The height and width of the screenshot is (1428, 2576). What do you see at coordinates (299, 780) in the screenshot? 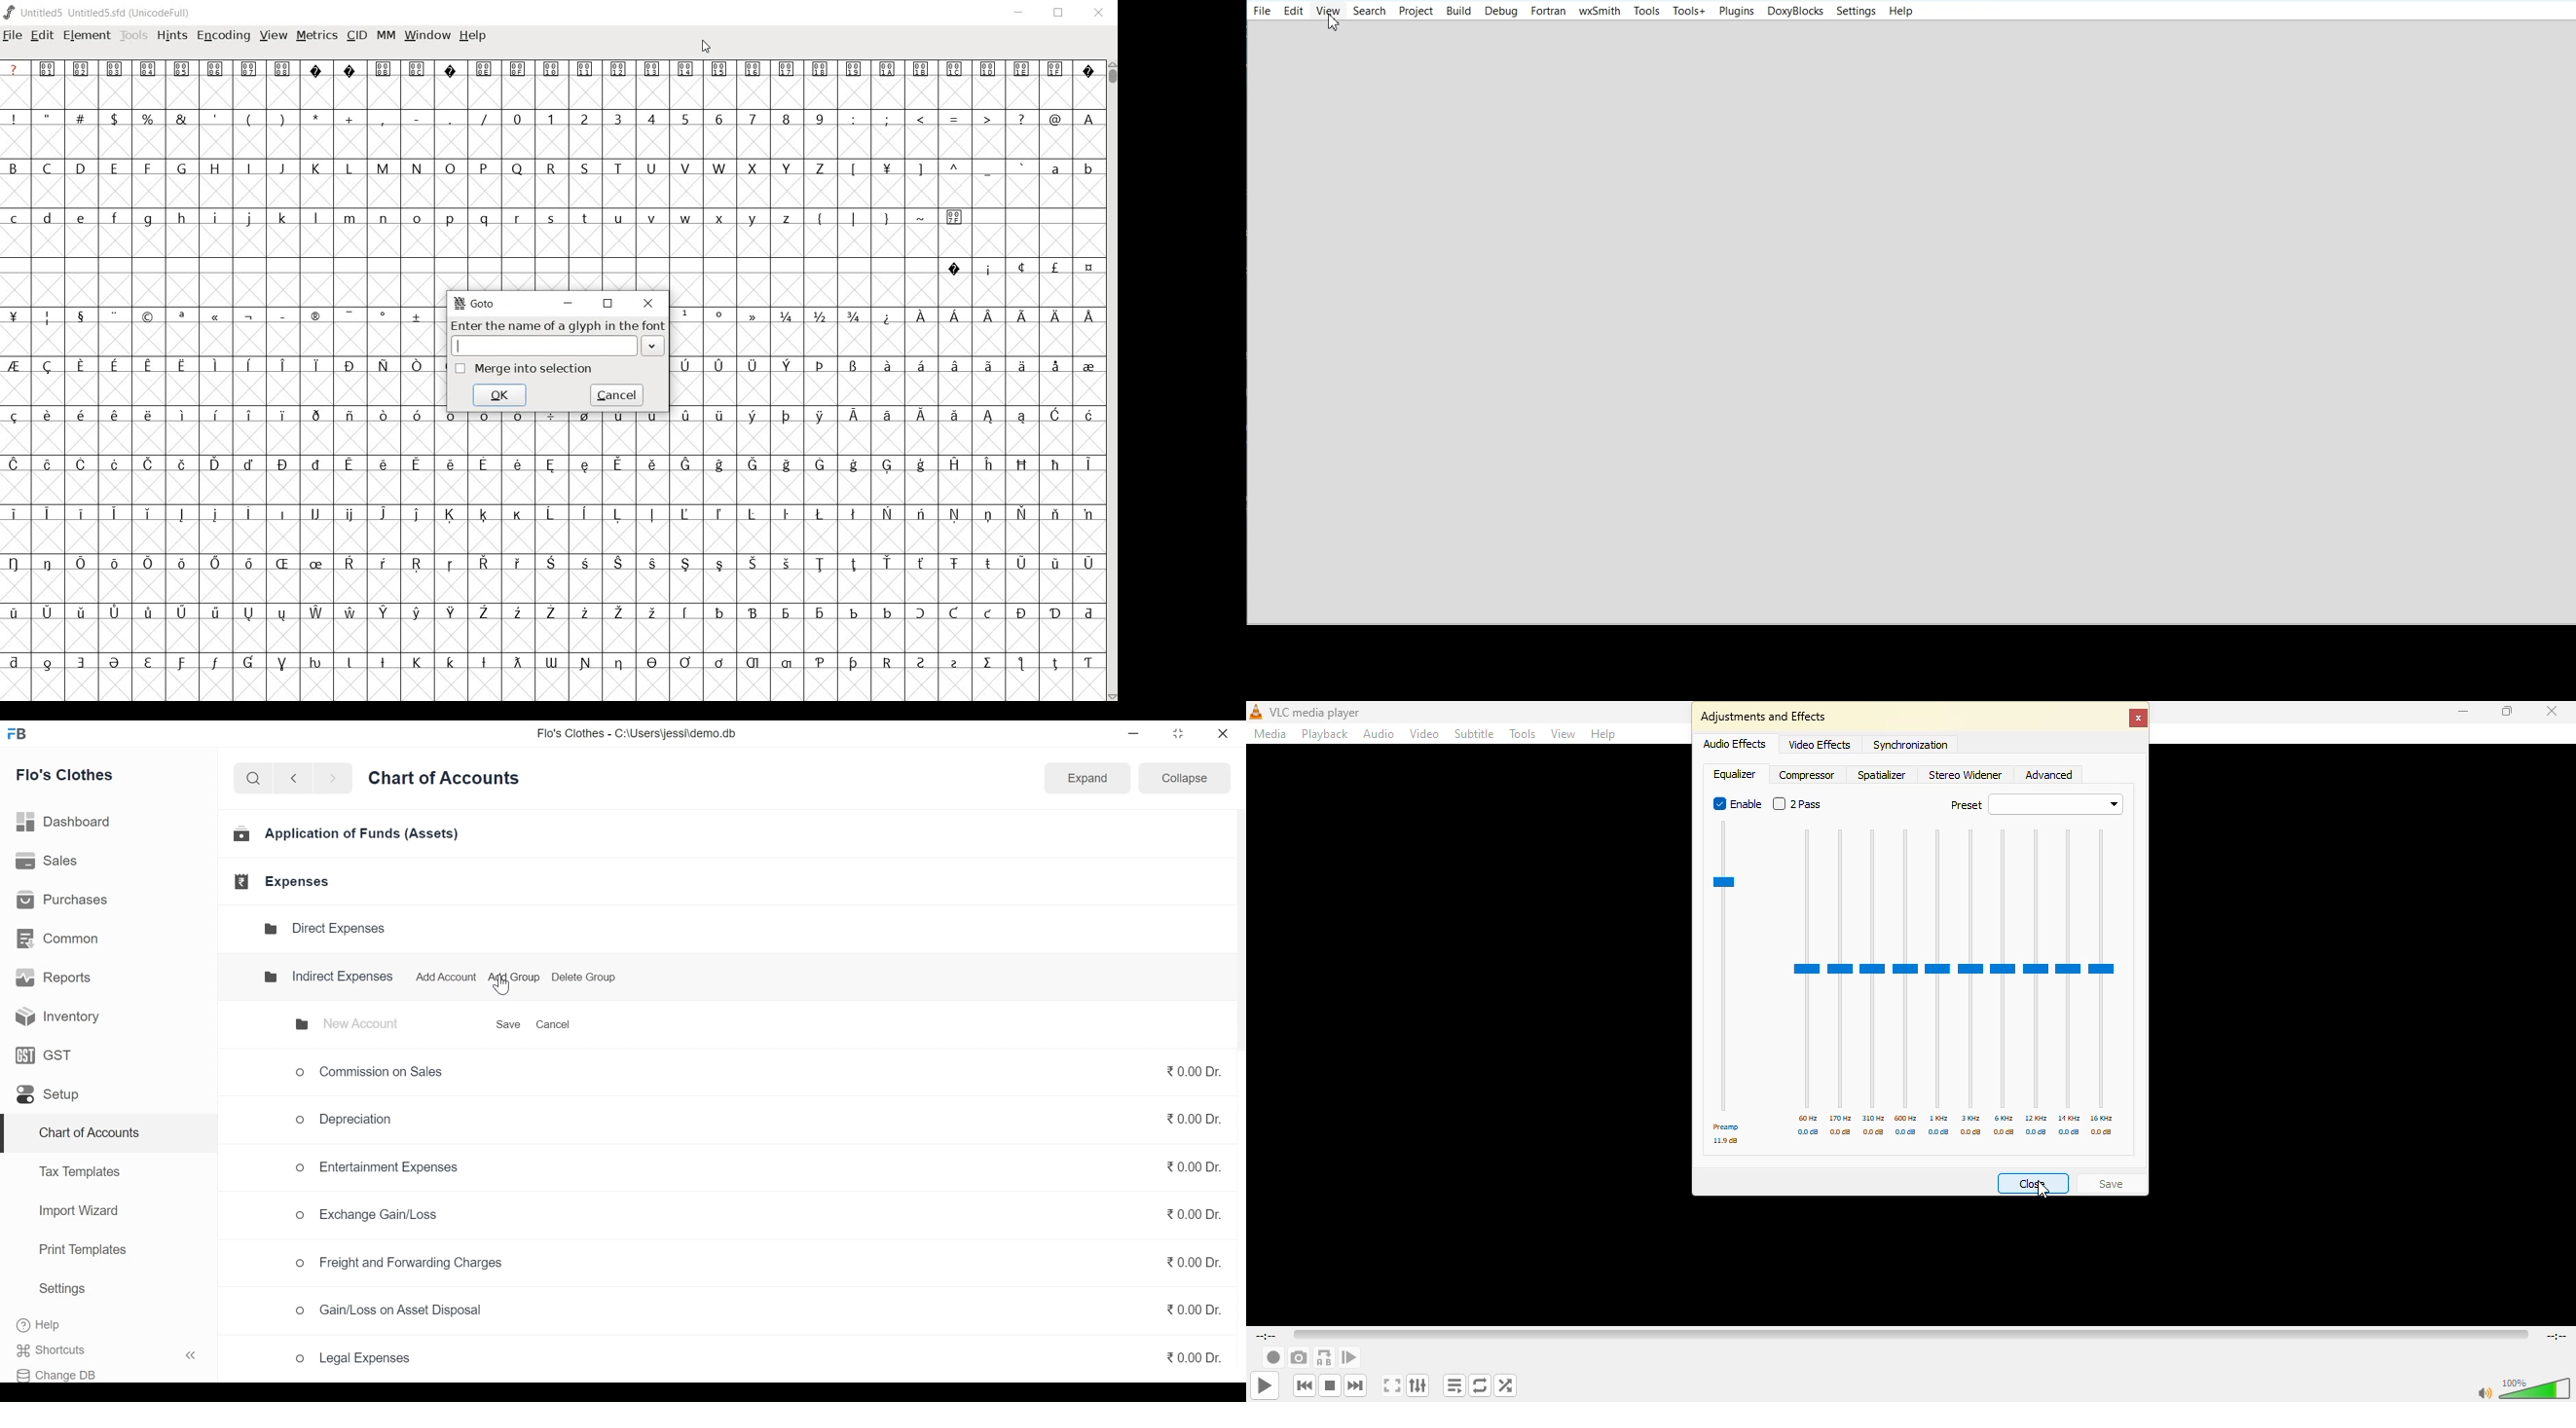
I see `back` at bounding box center [299, 780].